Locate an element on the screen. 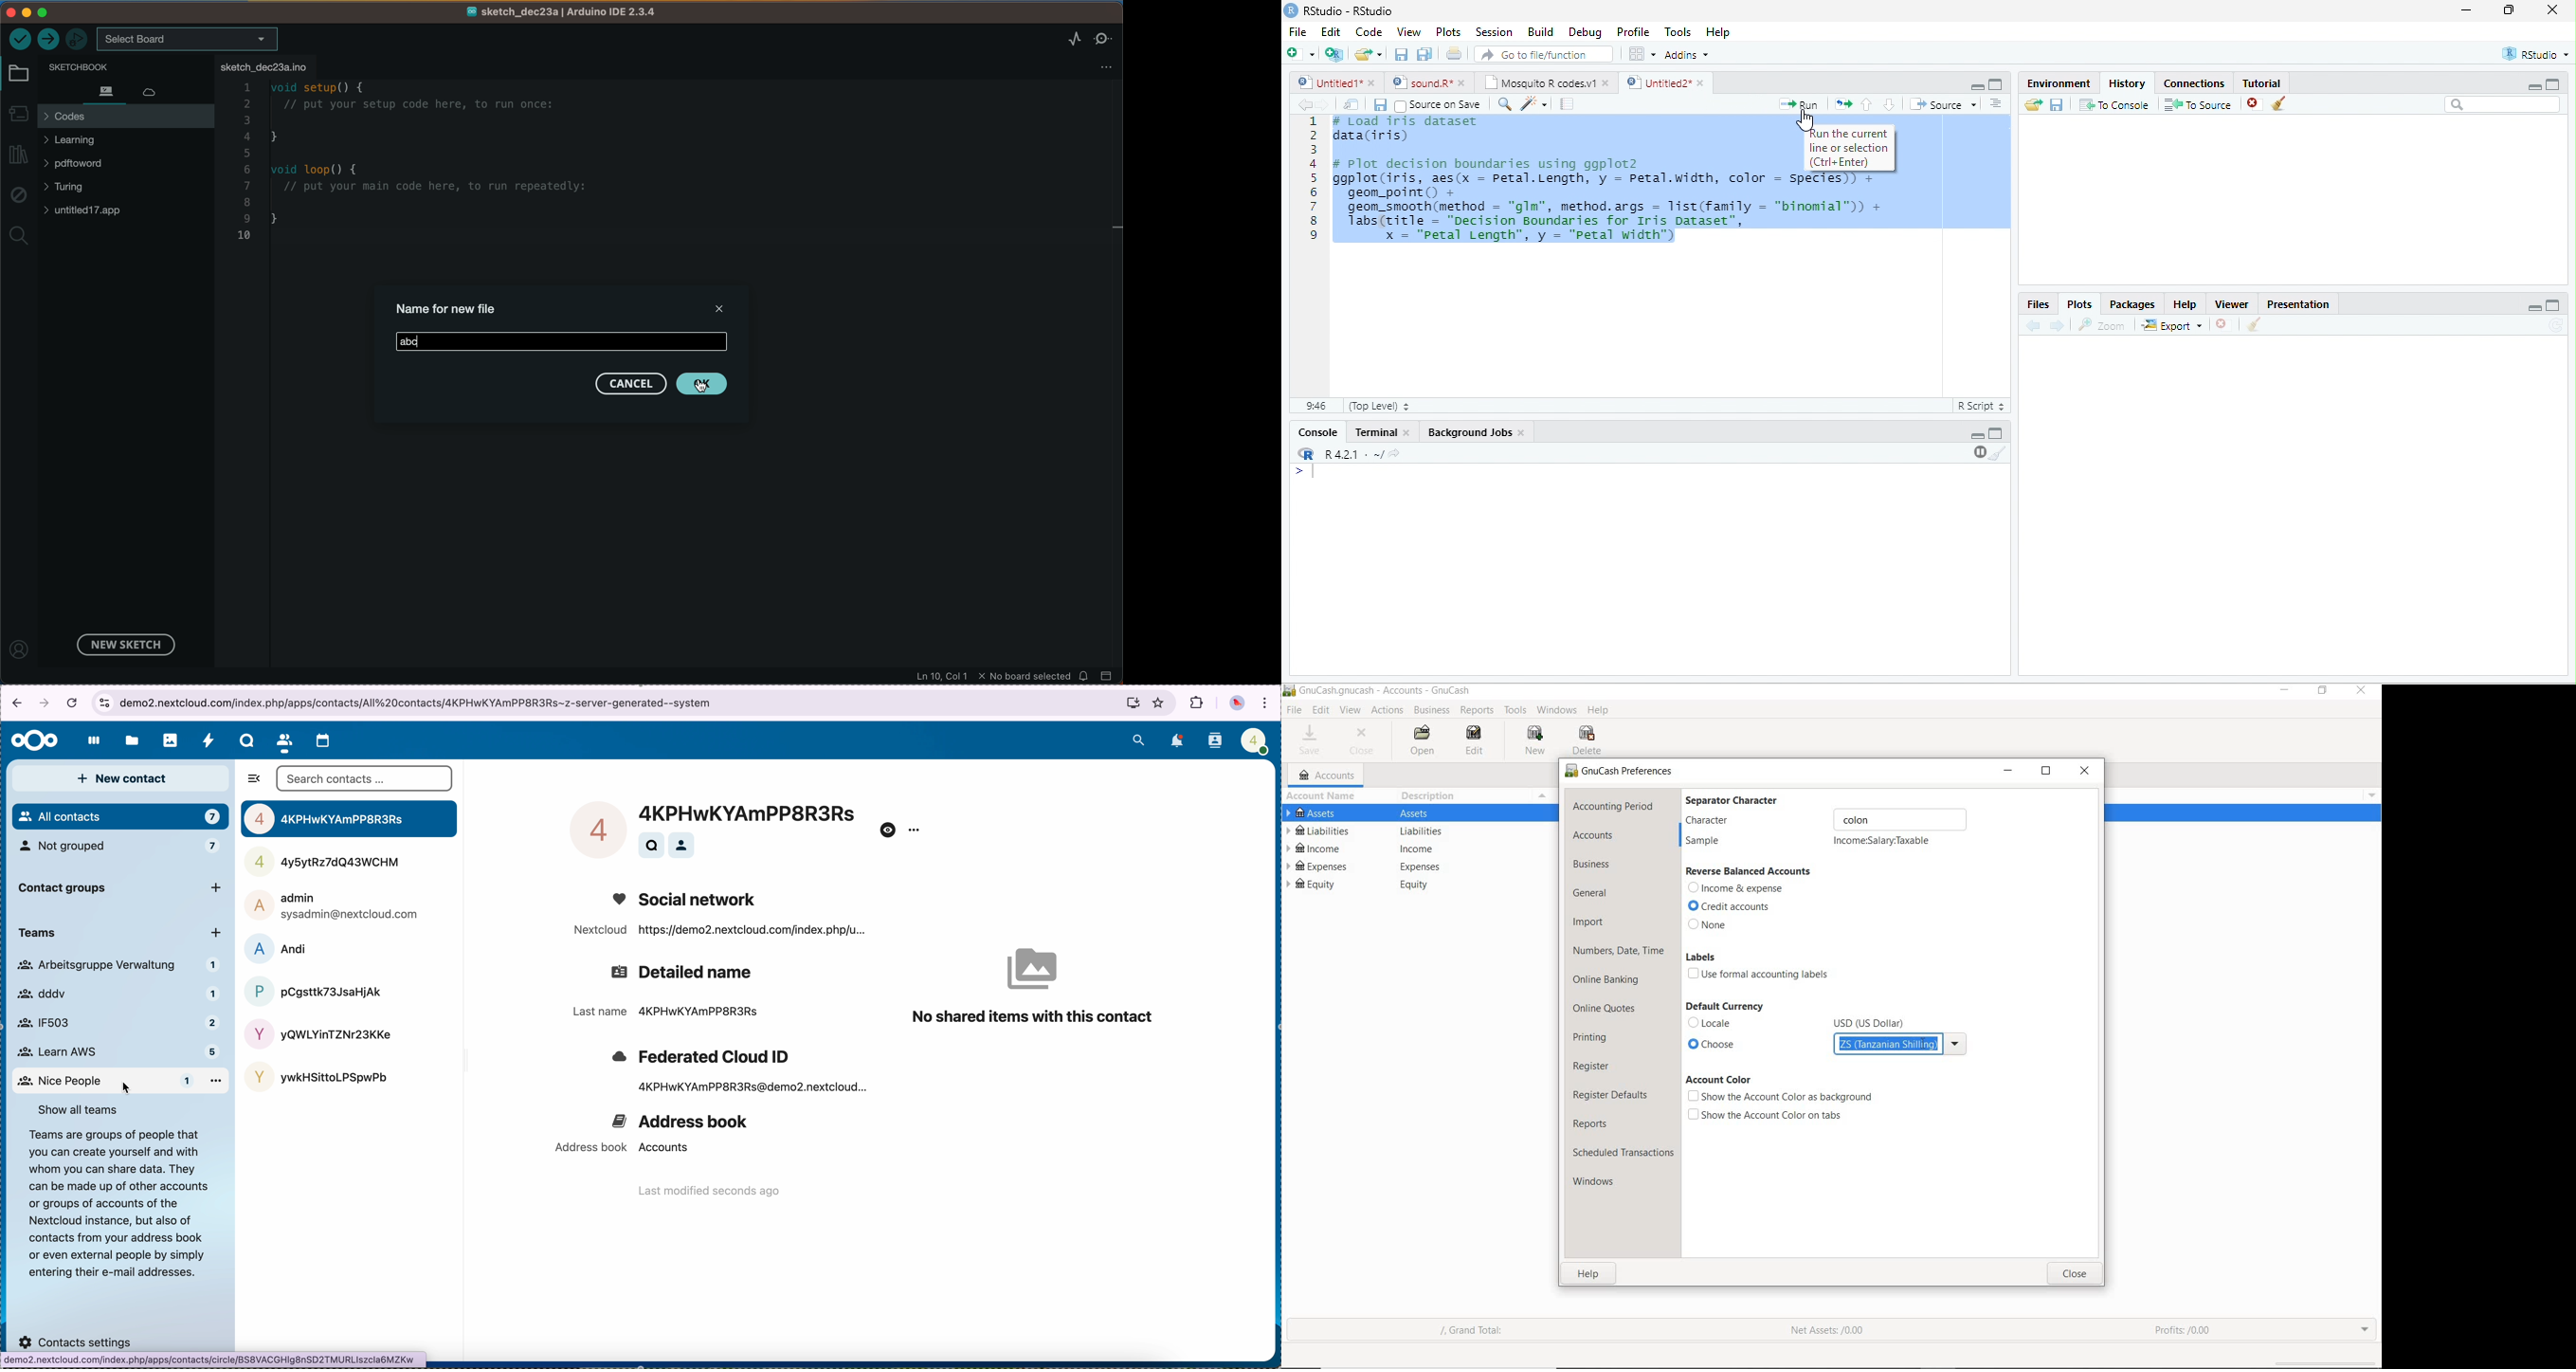  Background Jobs is located at coordinates (1468, 432).